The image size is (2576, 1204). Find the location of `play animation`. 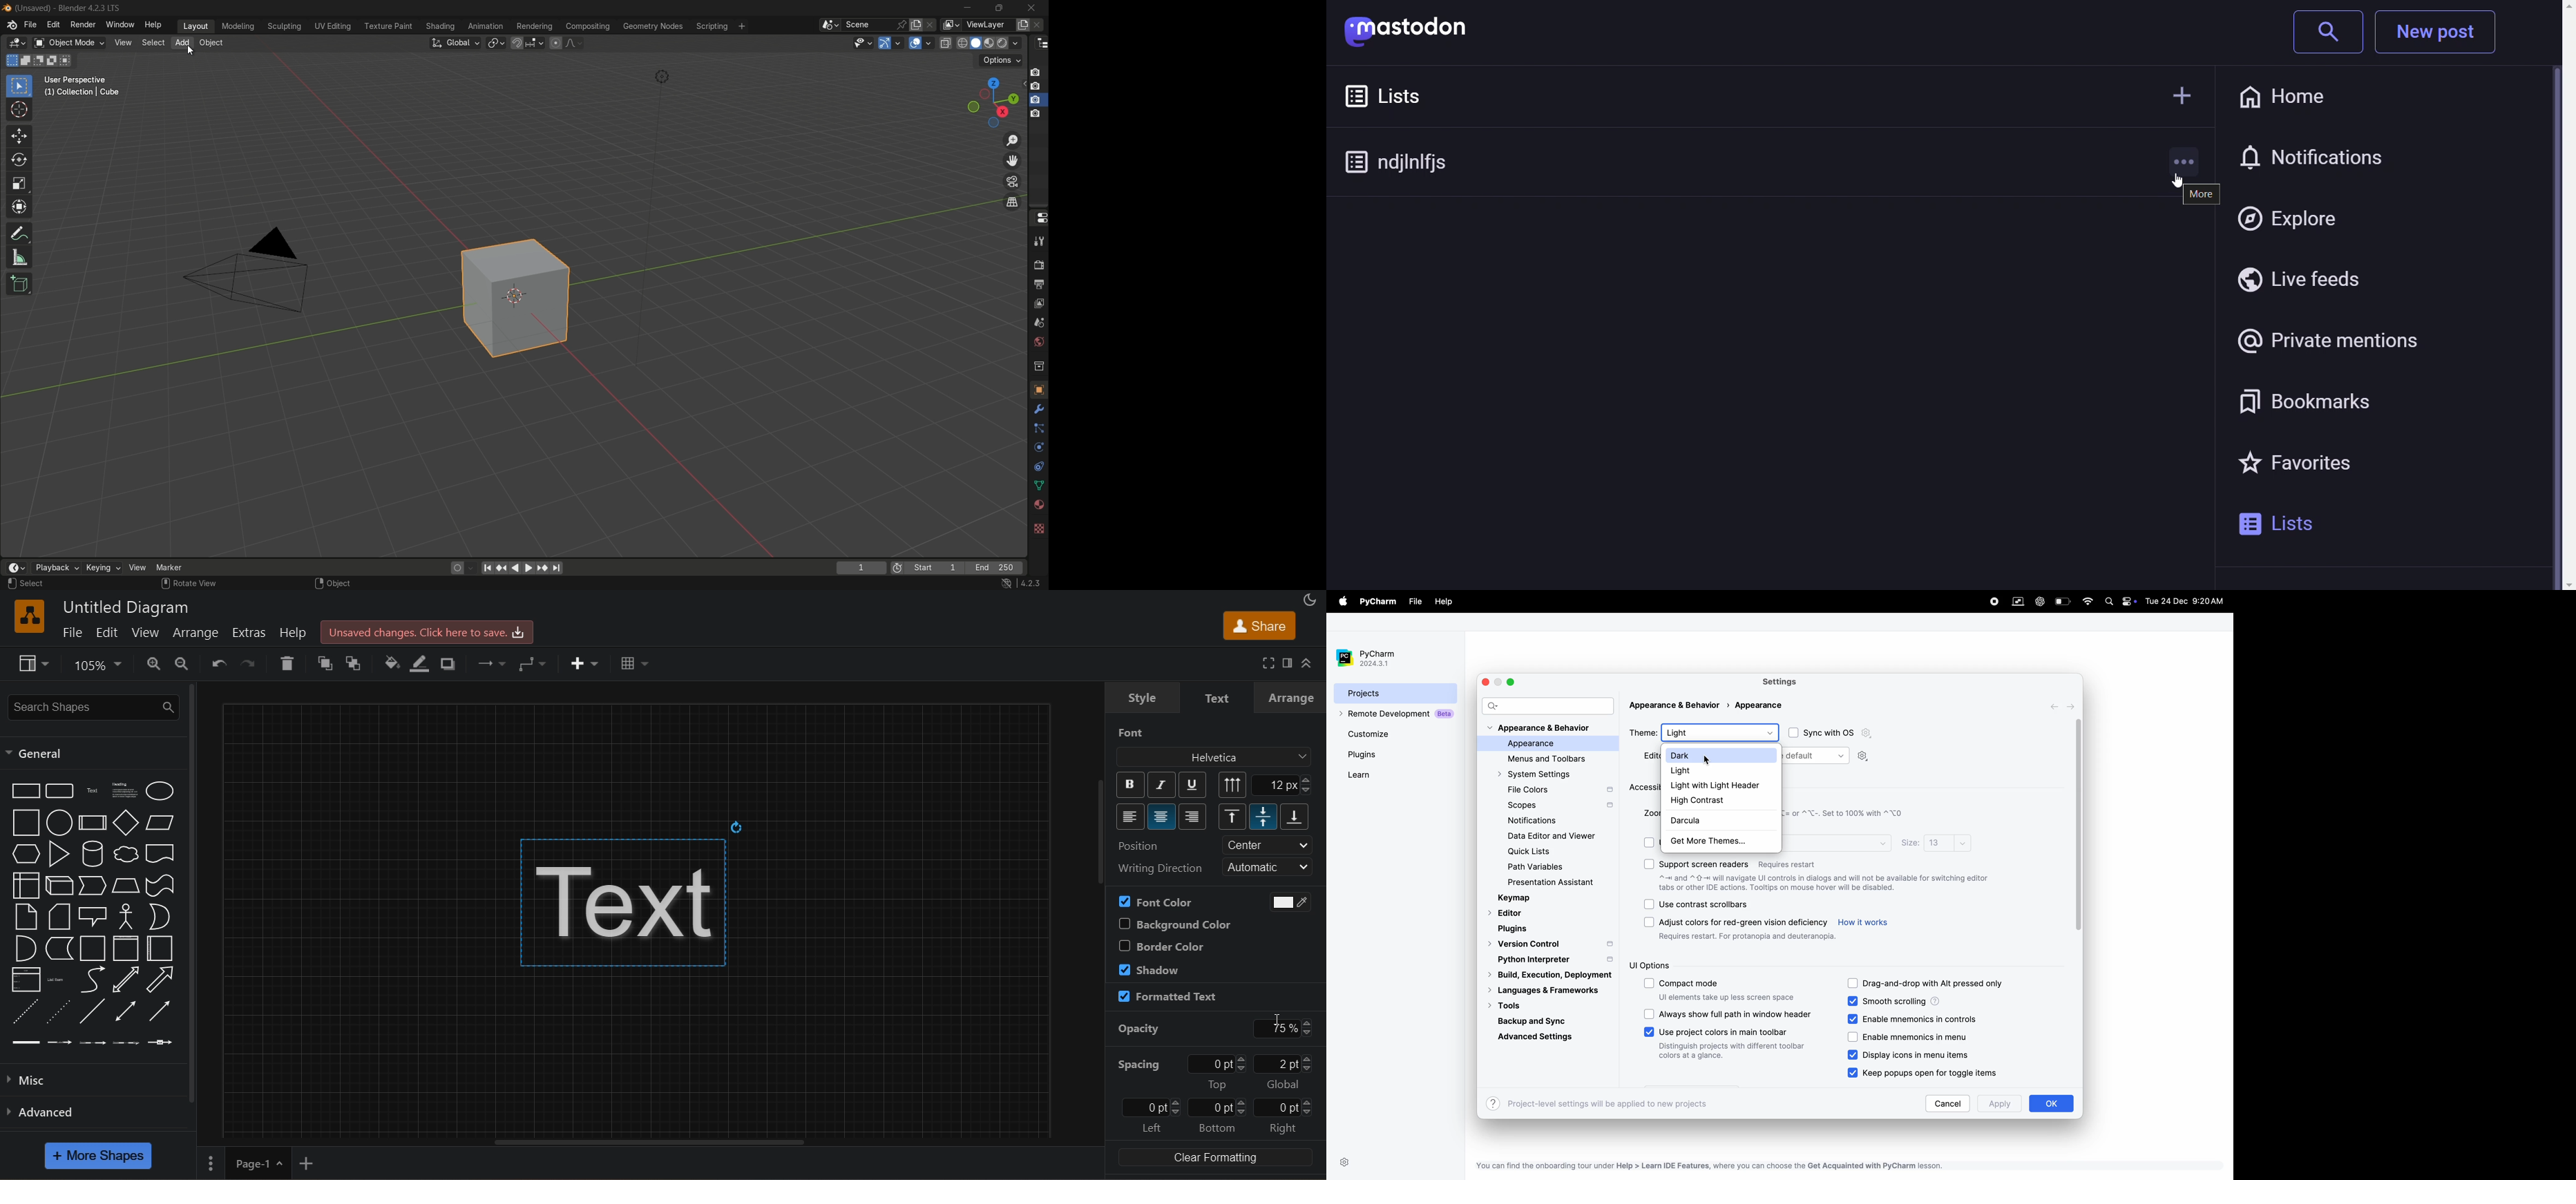

play animation is located at coordinates (522, 568).